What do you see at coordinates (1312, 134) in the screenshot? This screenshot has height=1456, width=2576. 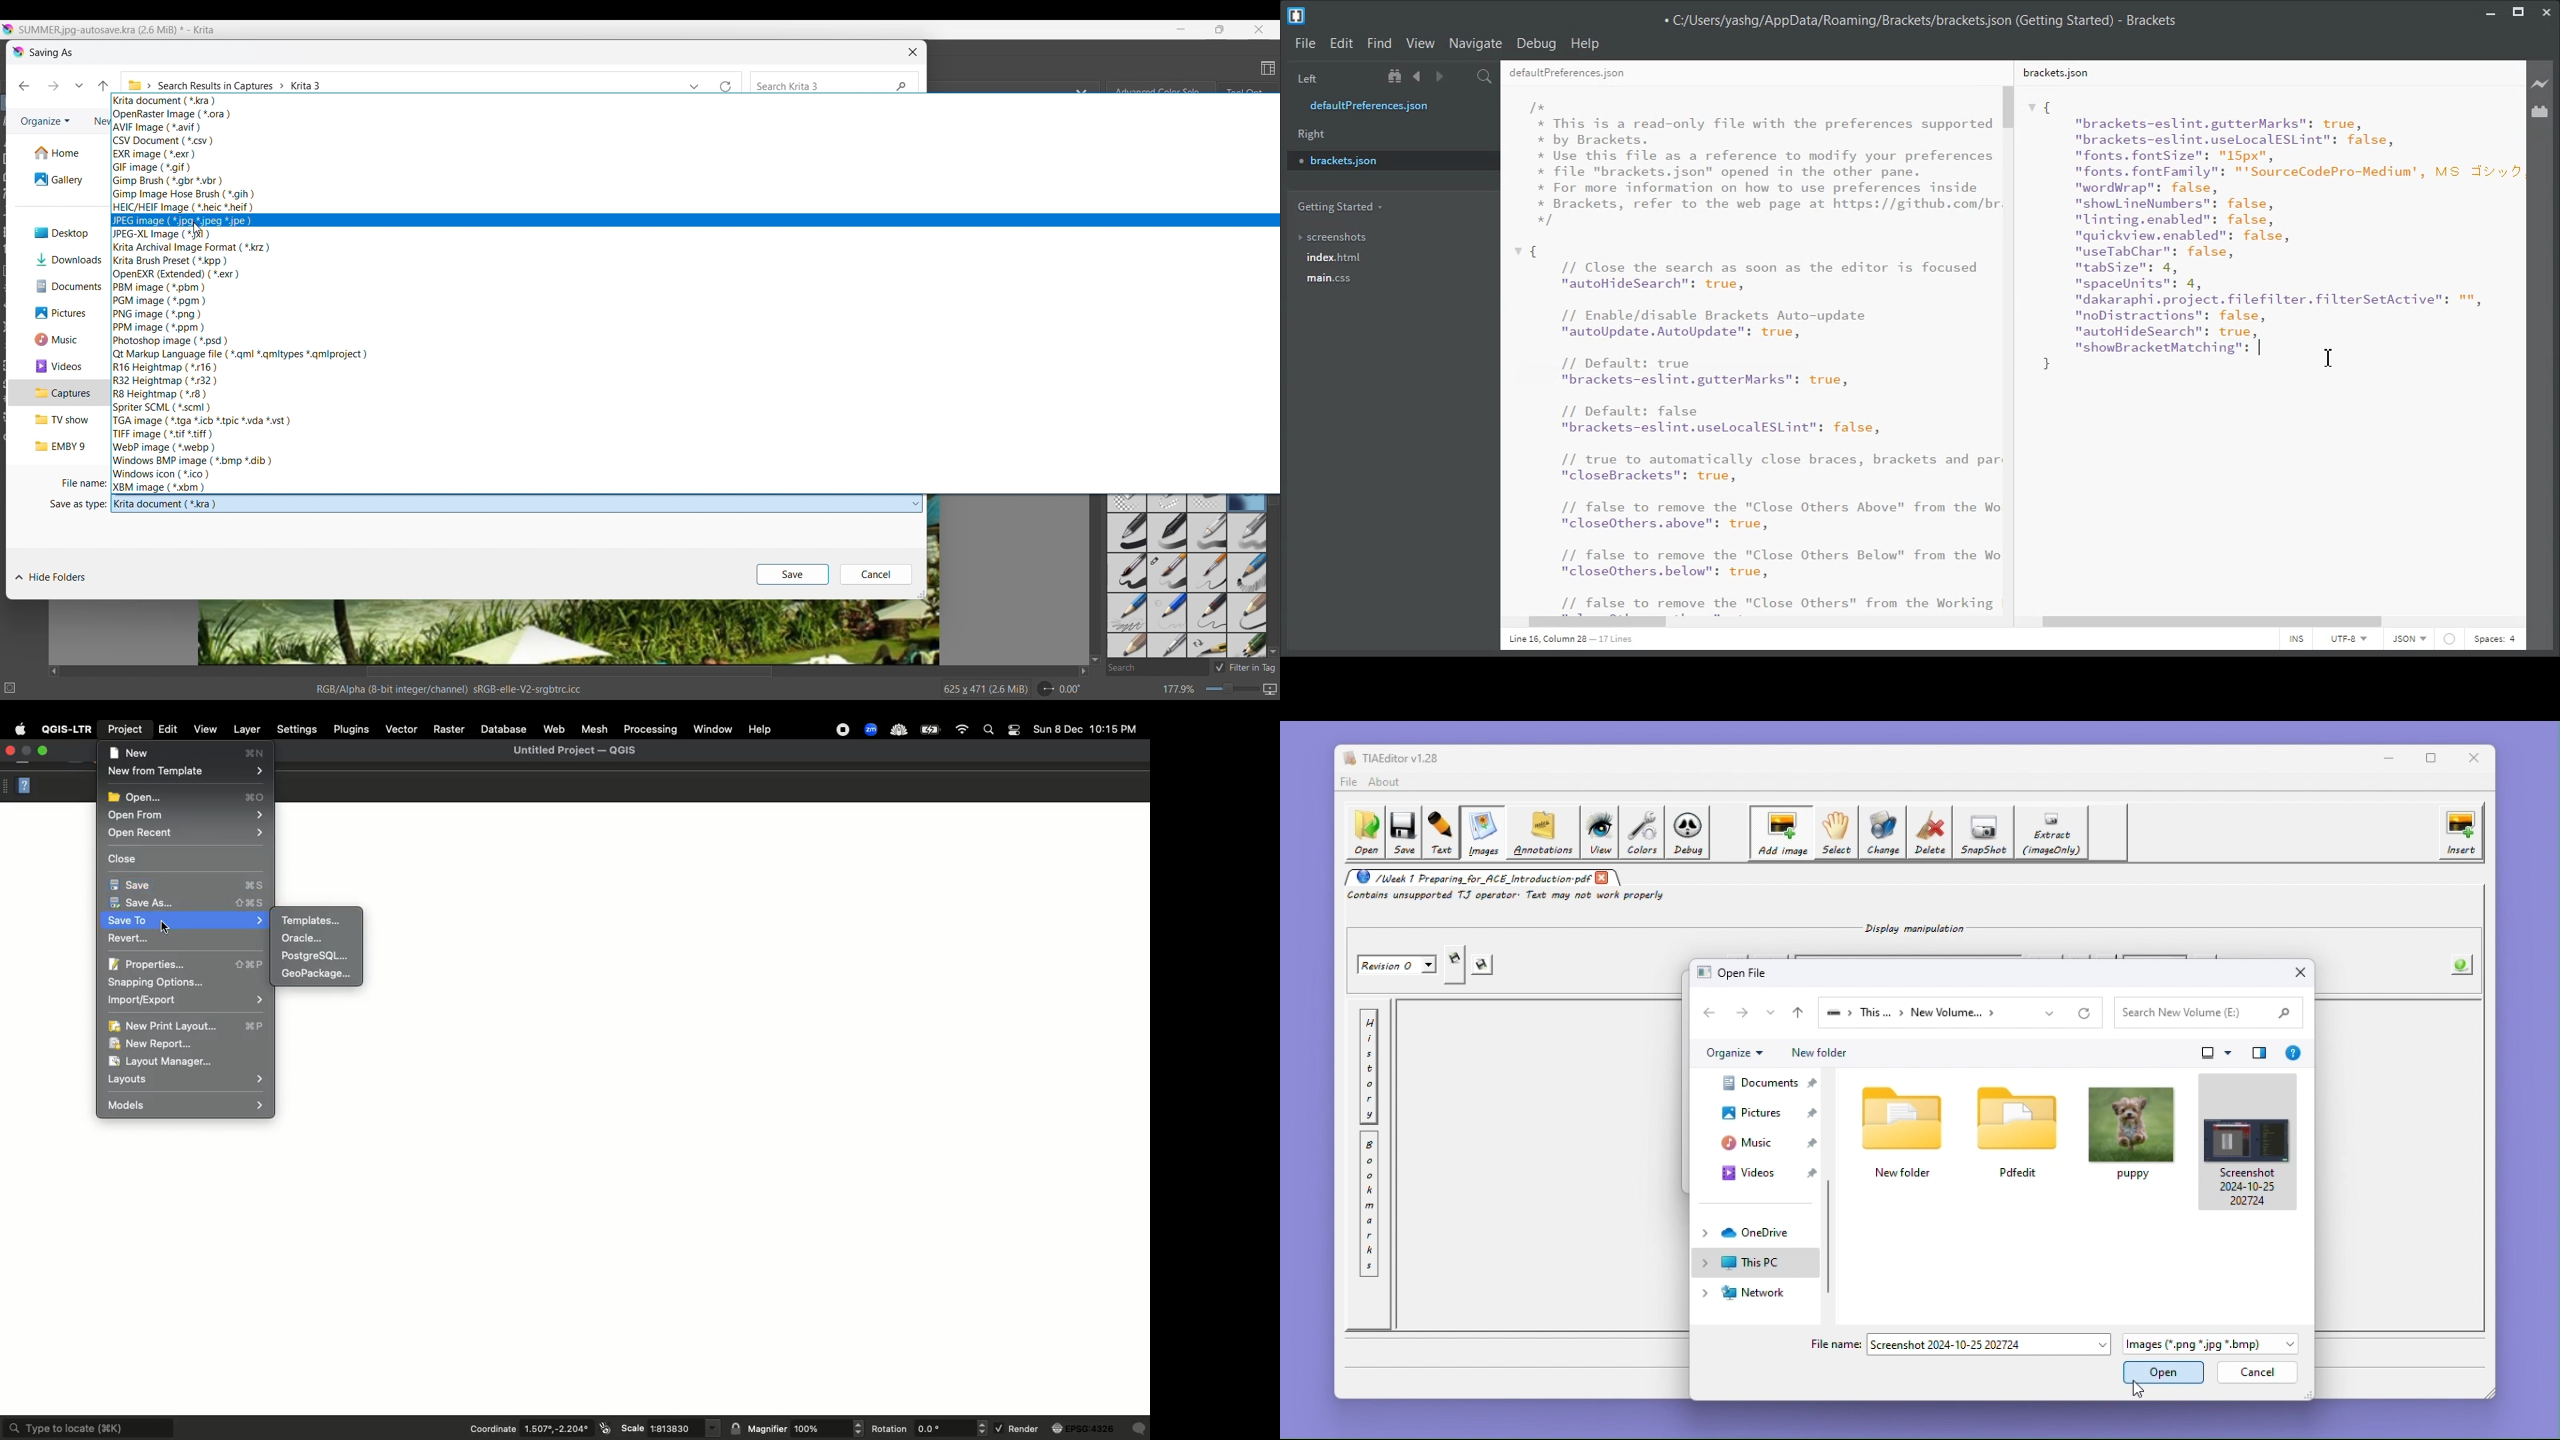 I see `Right` at bounding box center [1312, 134].